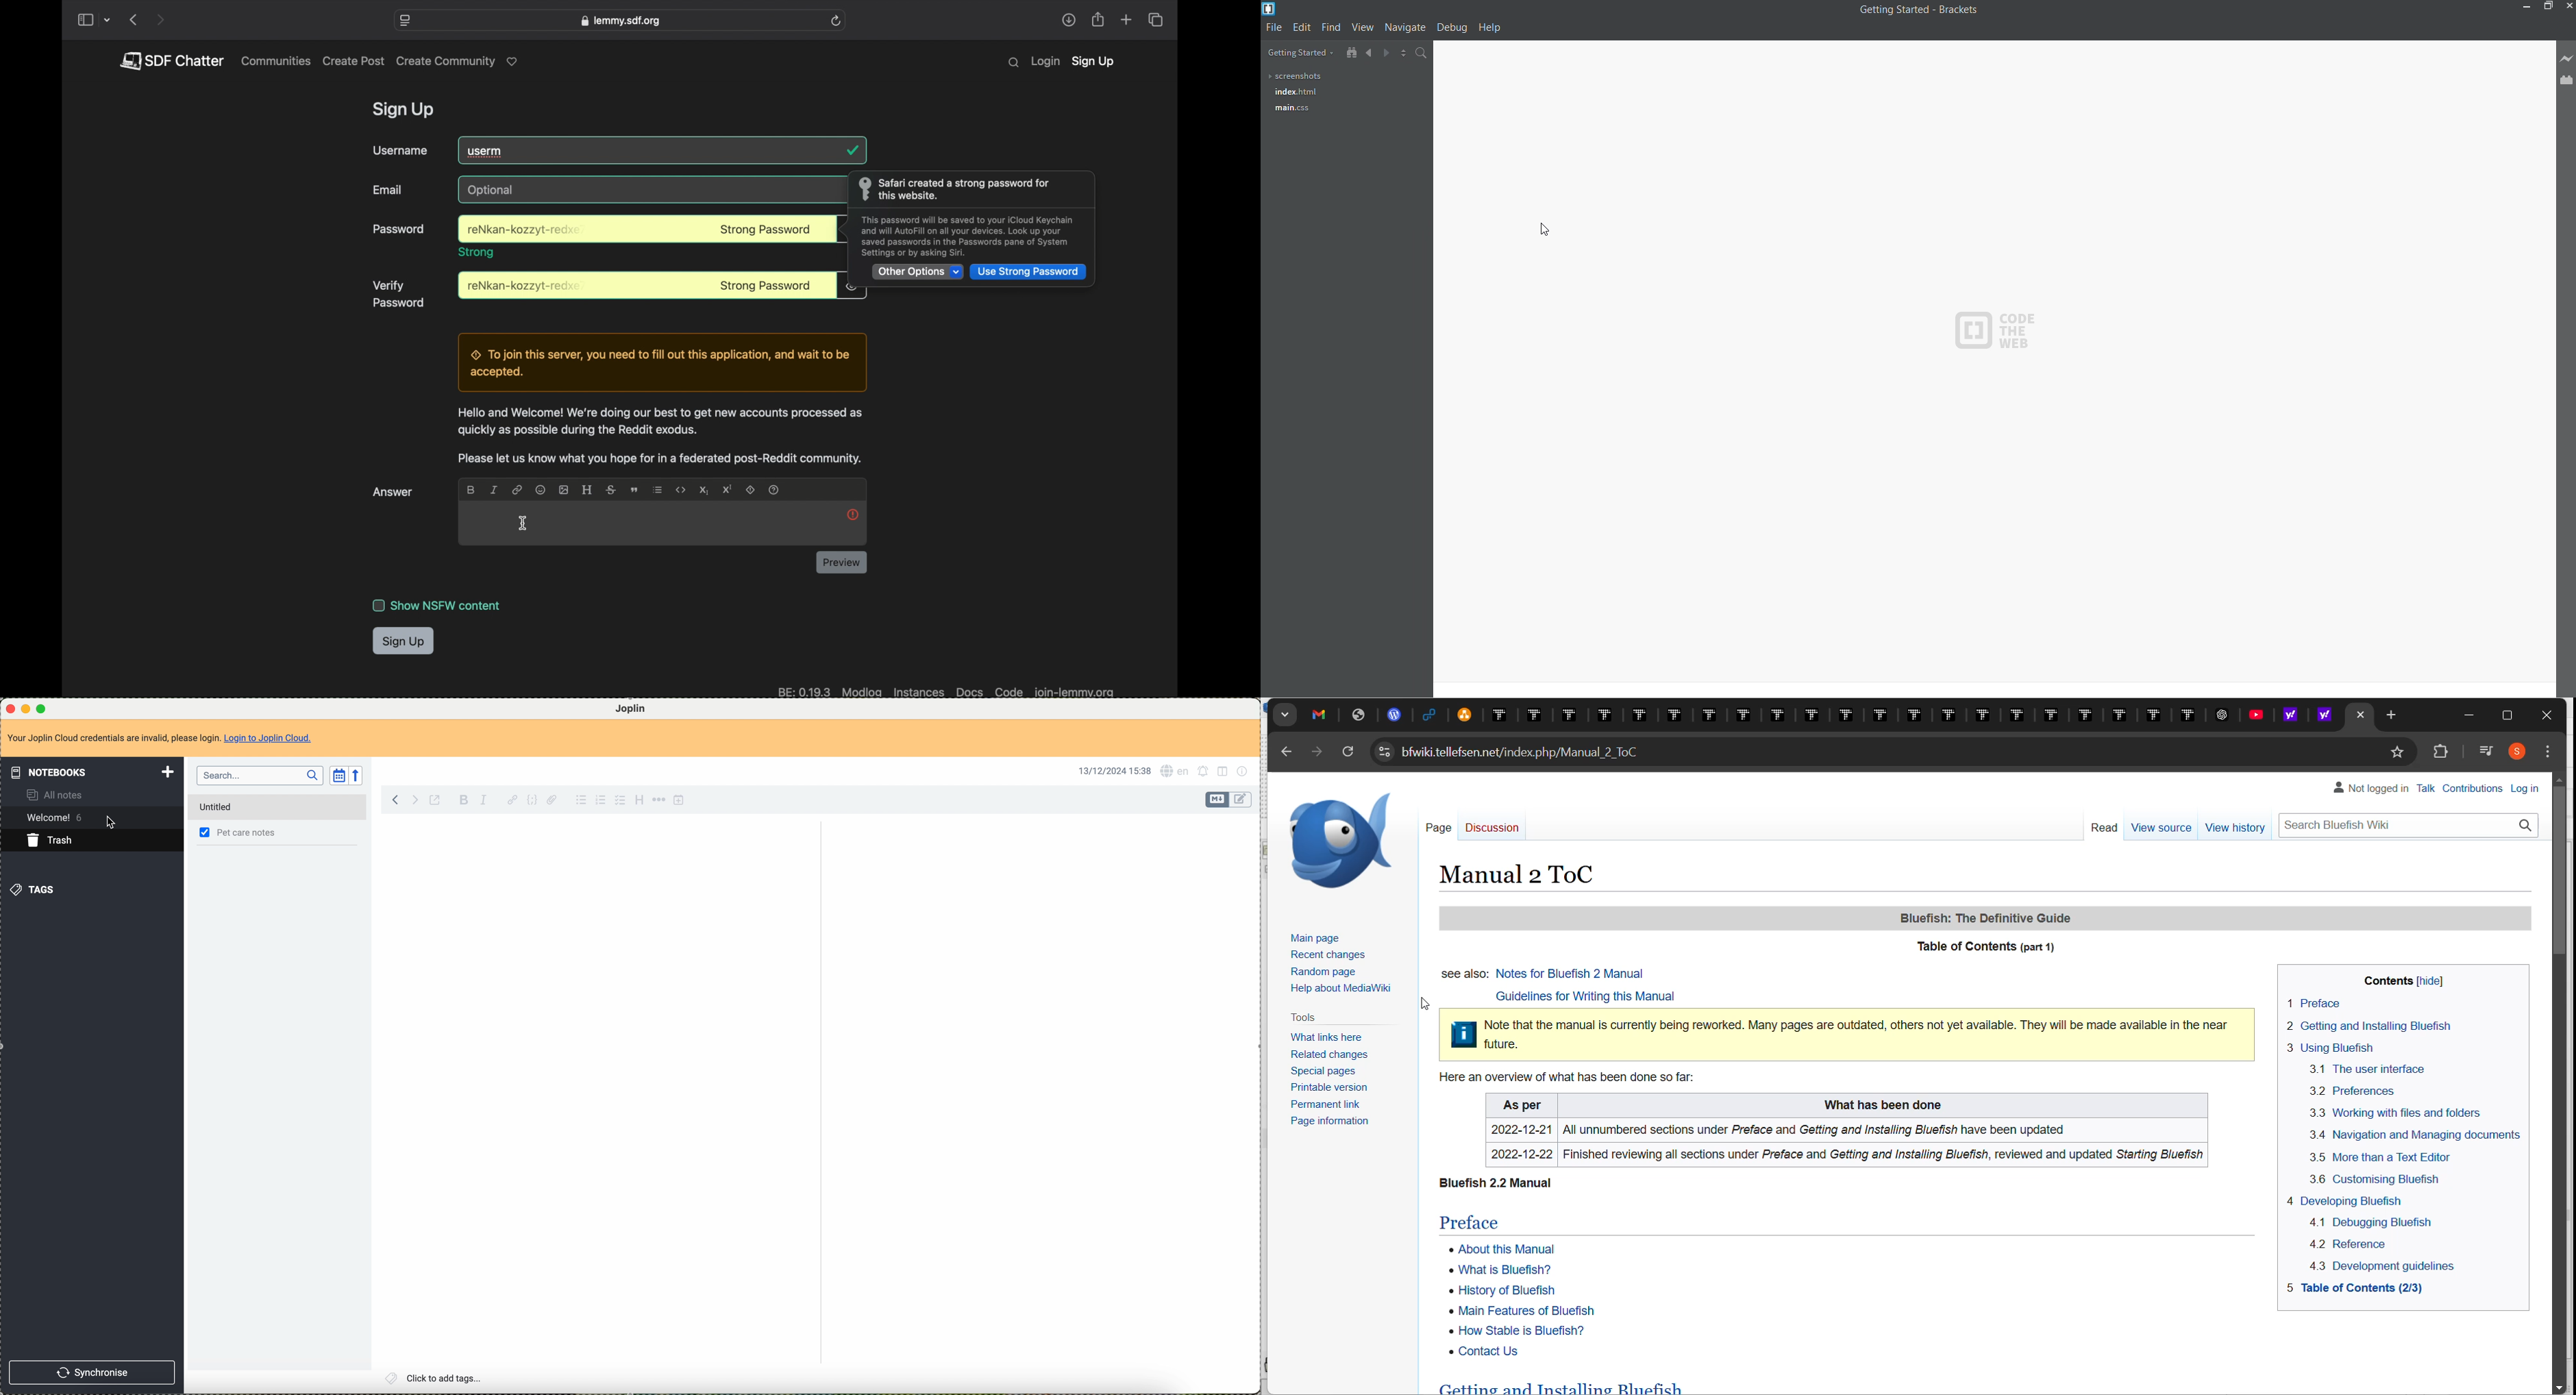  What do you see at coordinates (42, 707) in the screenshot?
I see `maximize` at bounding box center [42, 707].